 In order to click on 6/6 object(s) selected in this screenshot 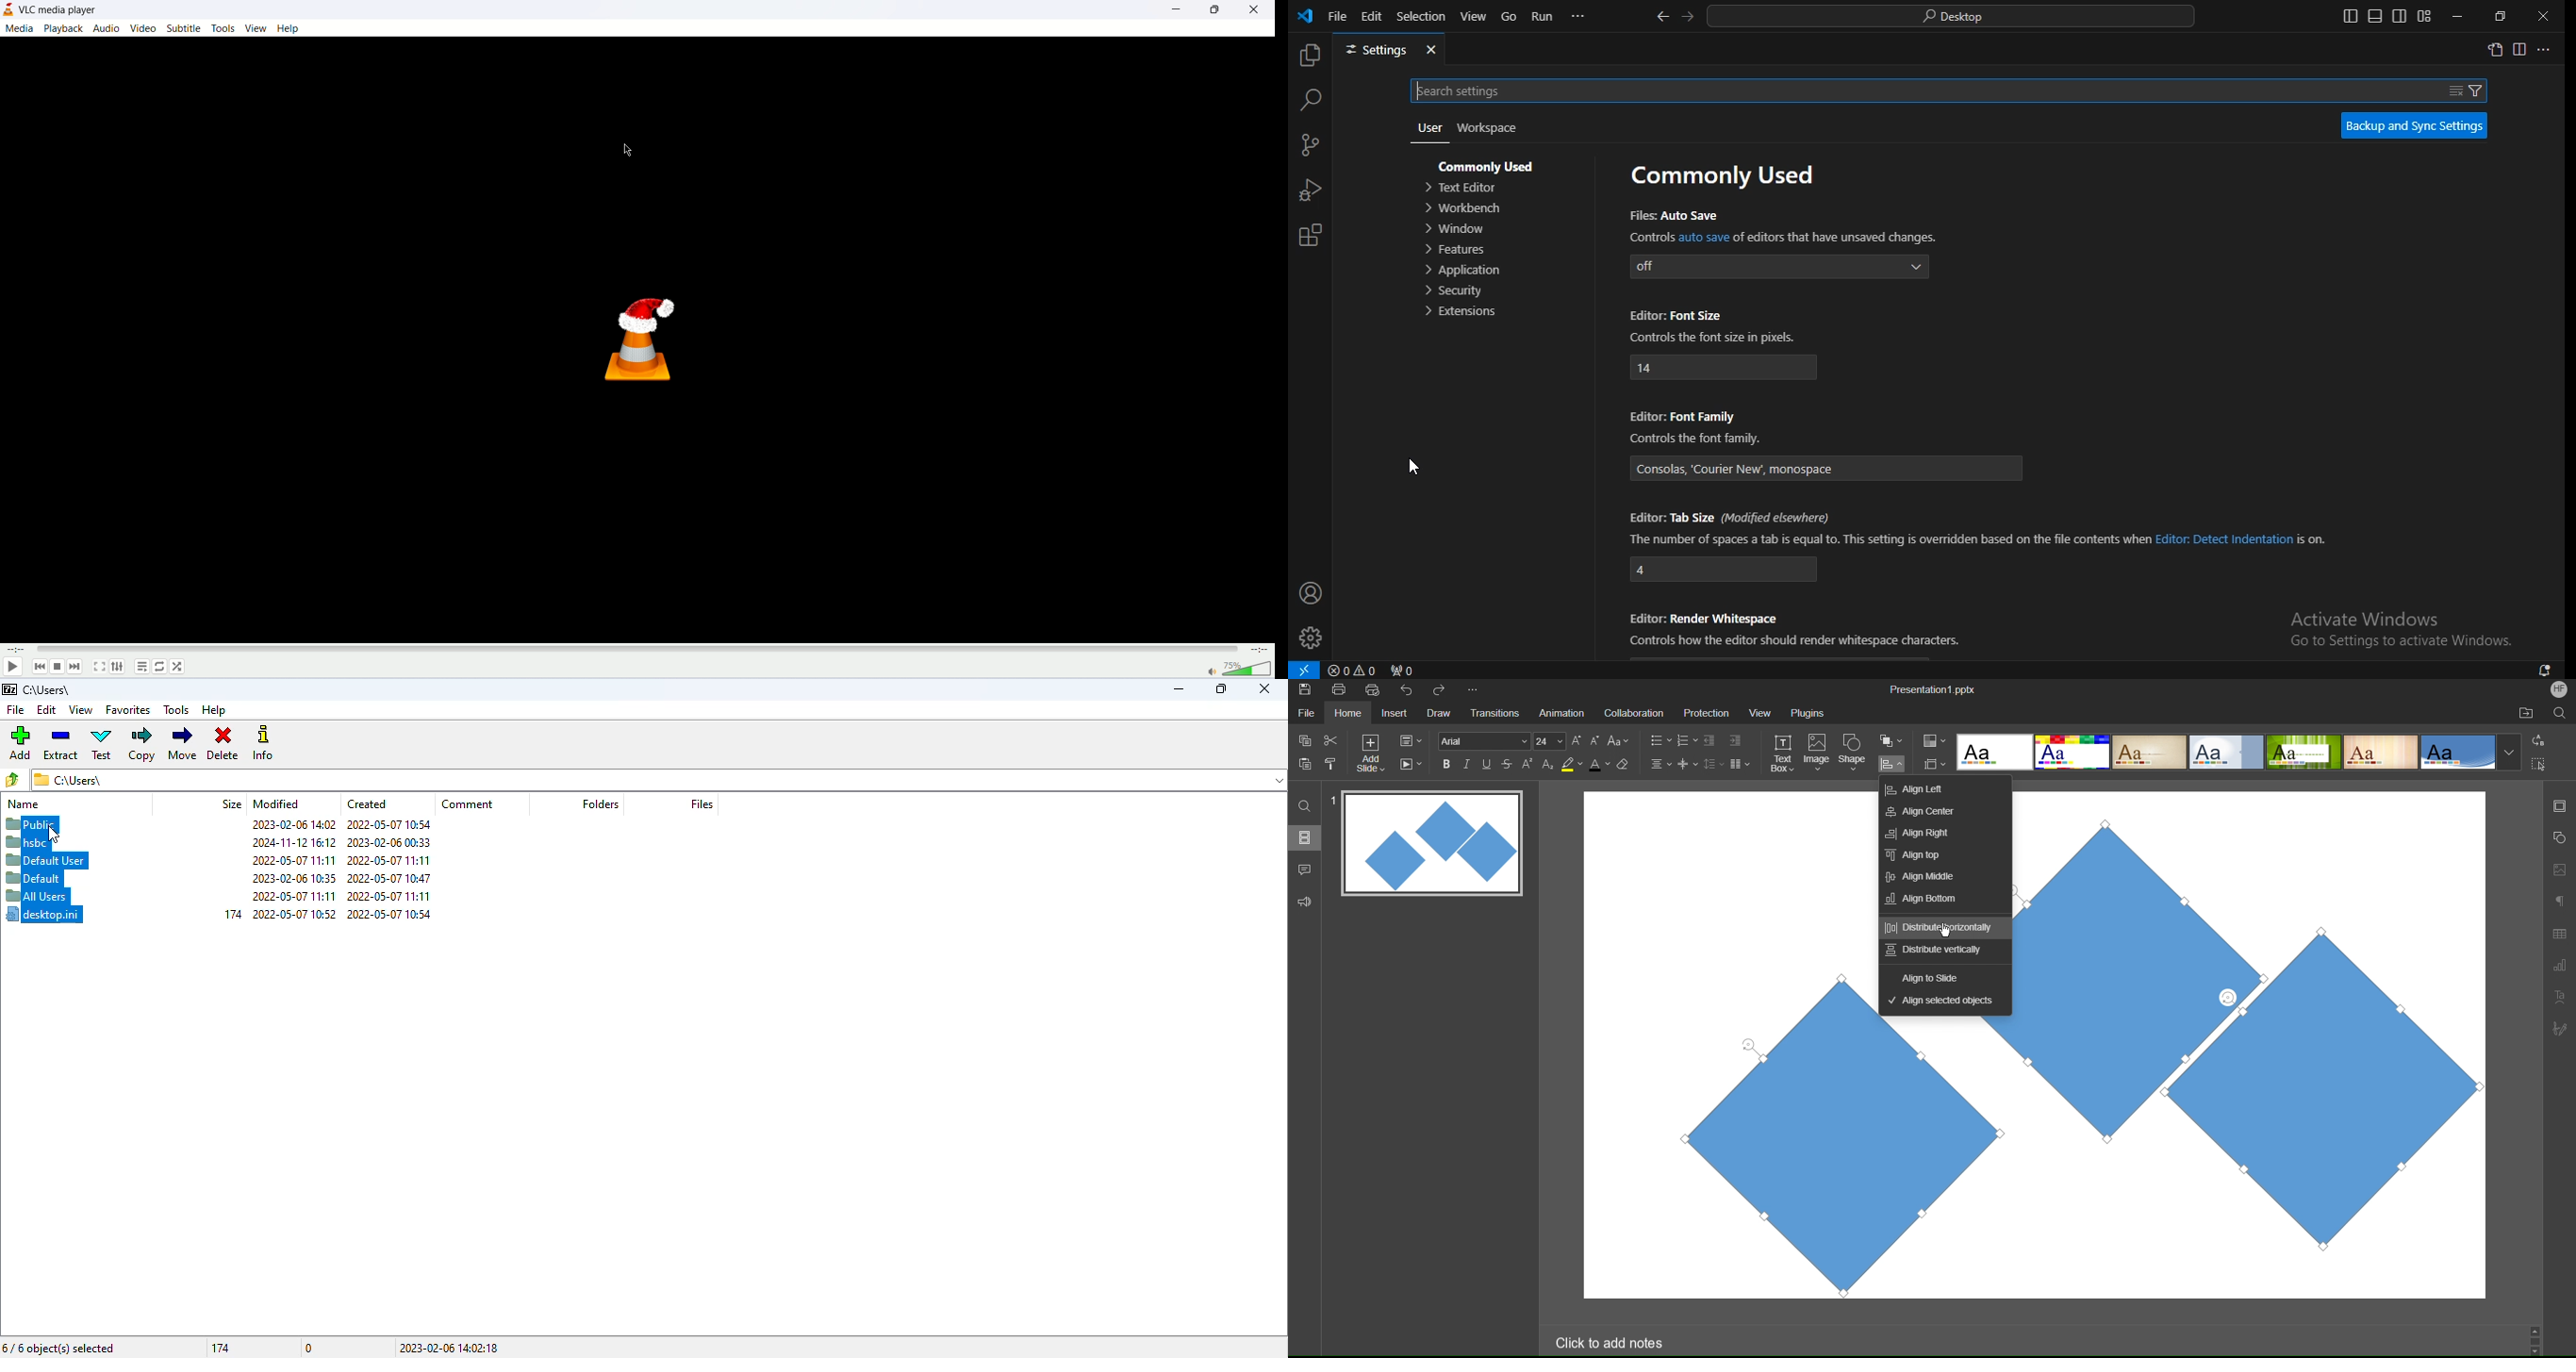, I will do `click(58, 1349)`.